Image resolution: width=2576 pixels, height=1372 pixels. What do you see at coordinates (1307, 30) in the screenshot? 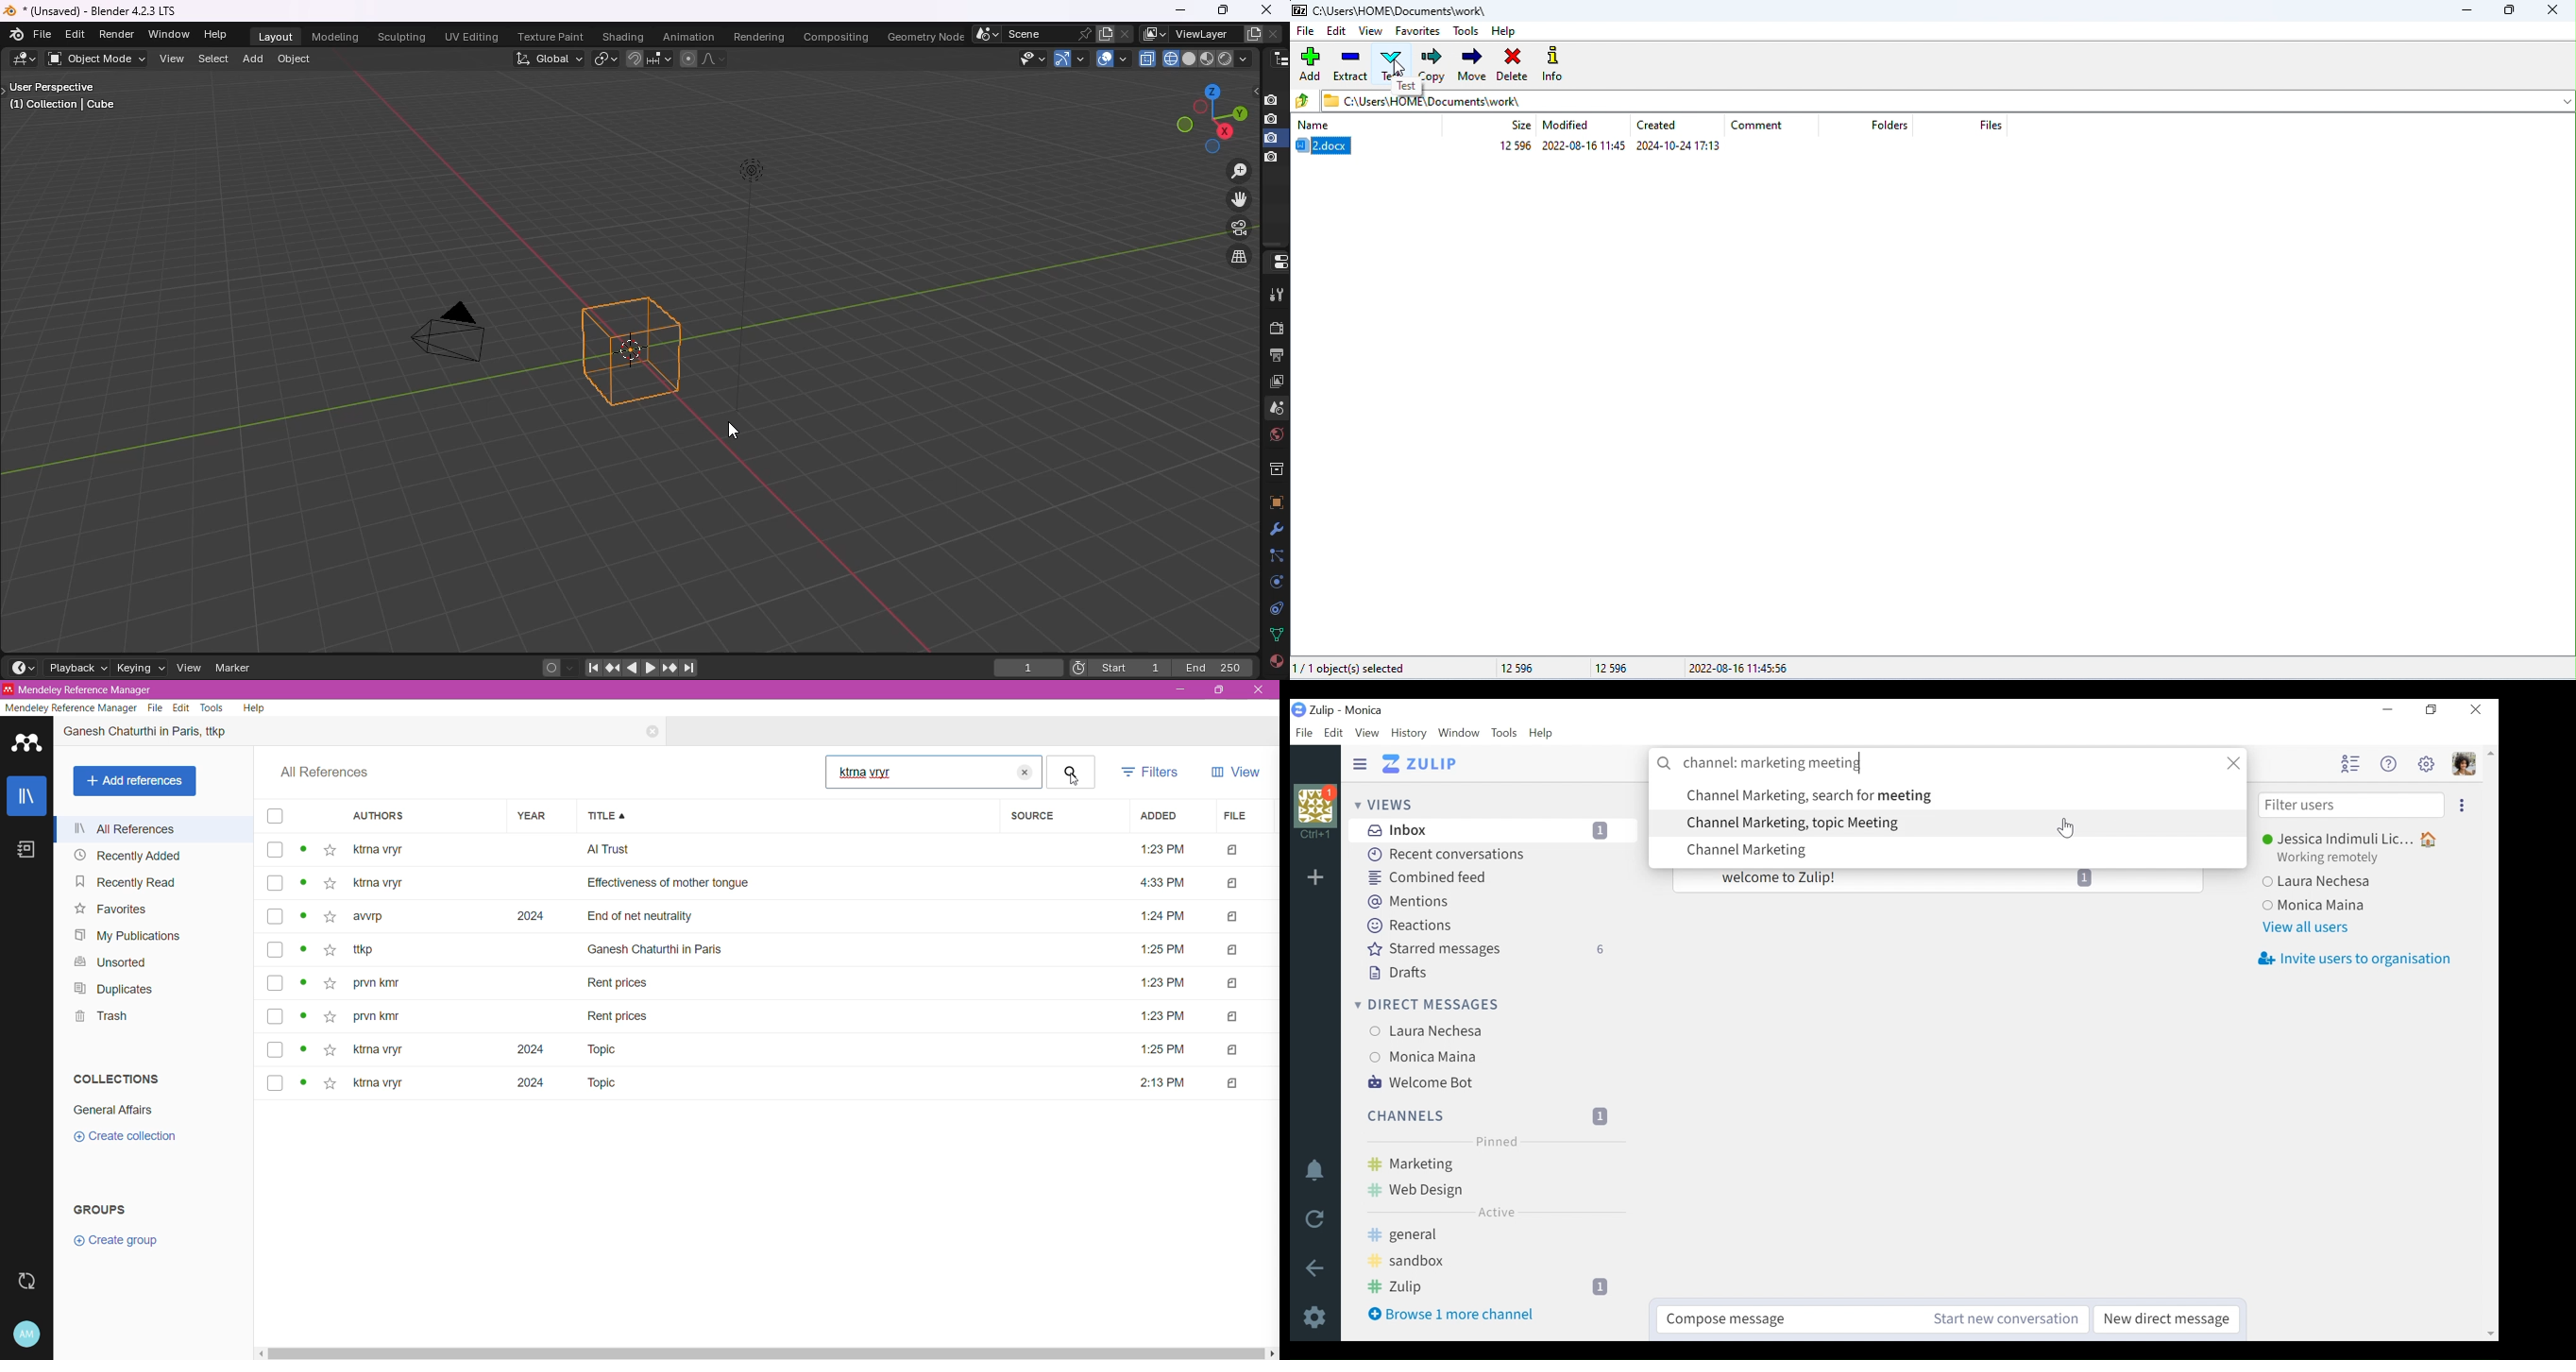
I see `file` at bounding box center [1307, 30].